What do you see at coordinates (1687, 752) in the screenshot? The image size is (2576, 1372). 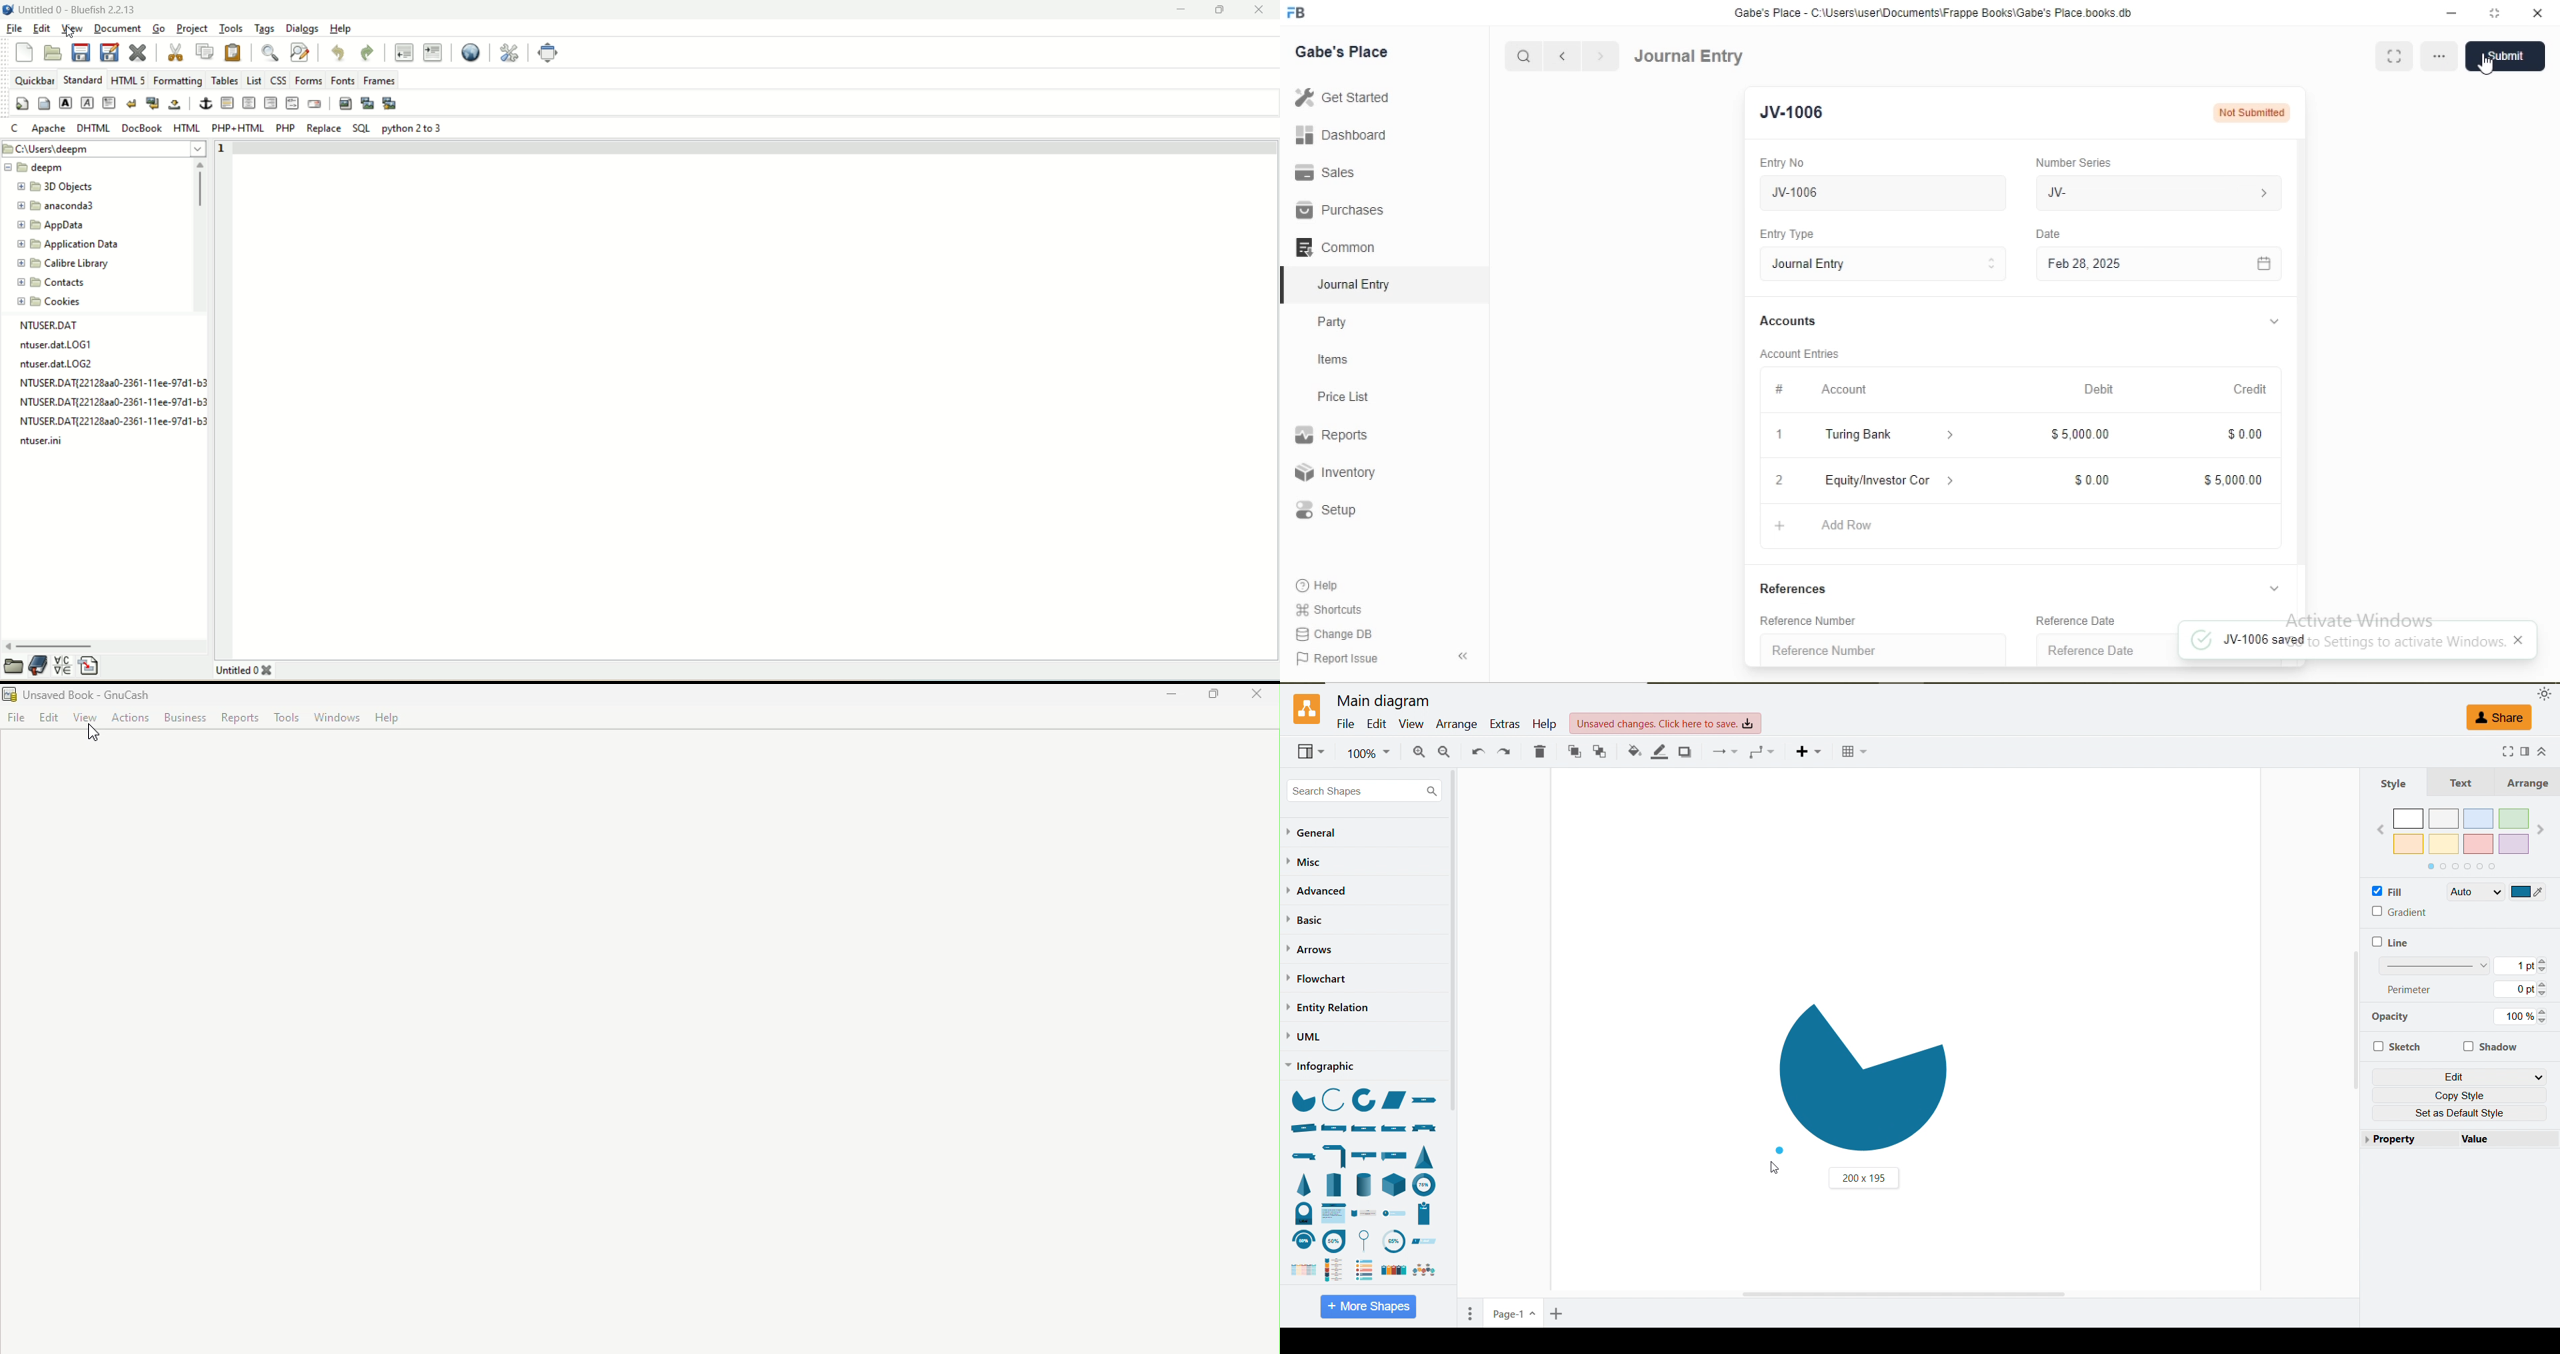 I see `Shadow ` at bounding box center [1687, 752].